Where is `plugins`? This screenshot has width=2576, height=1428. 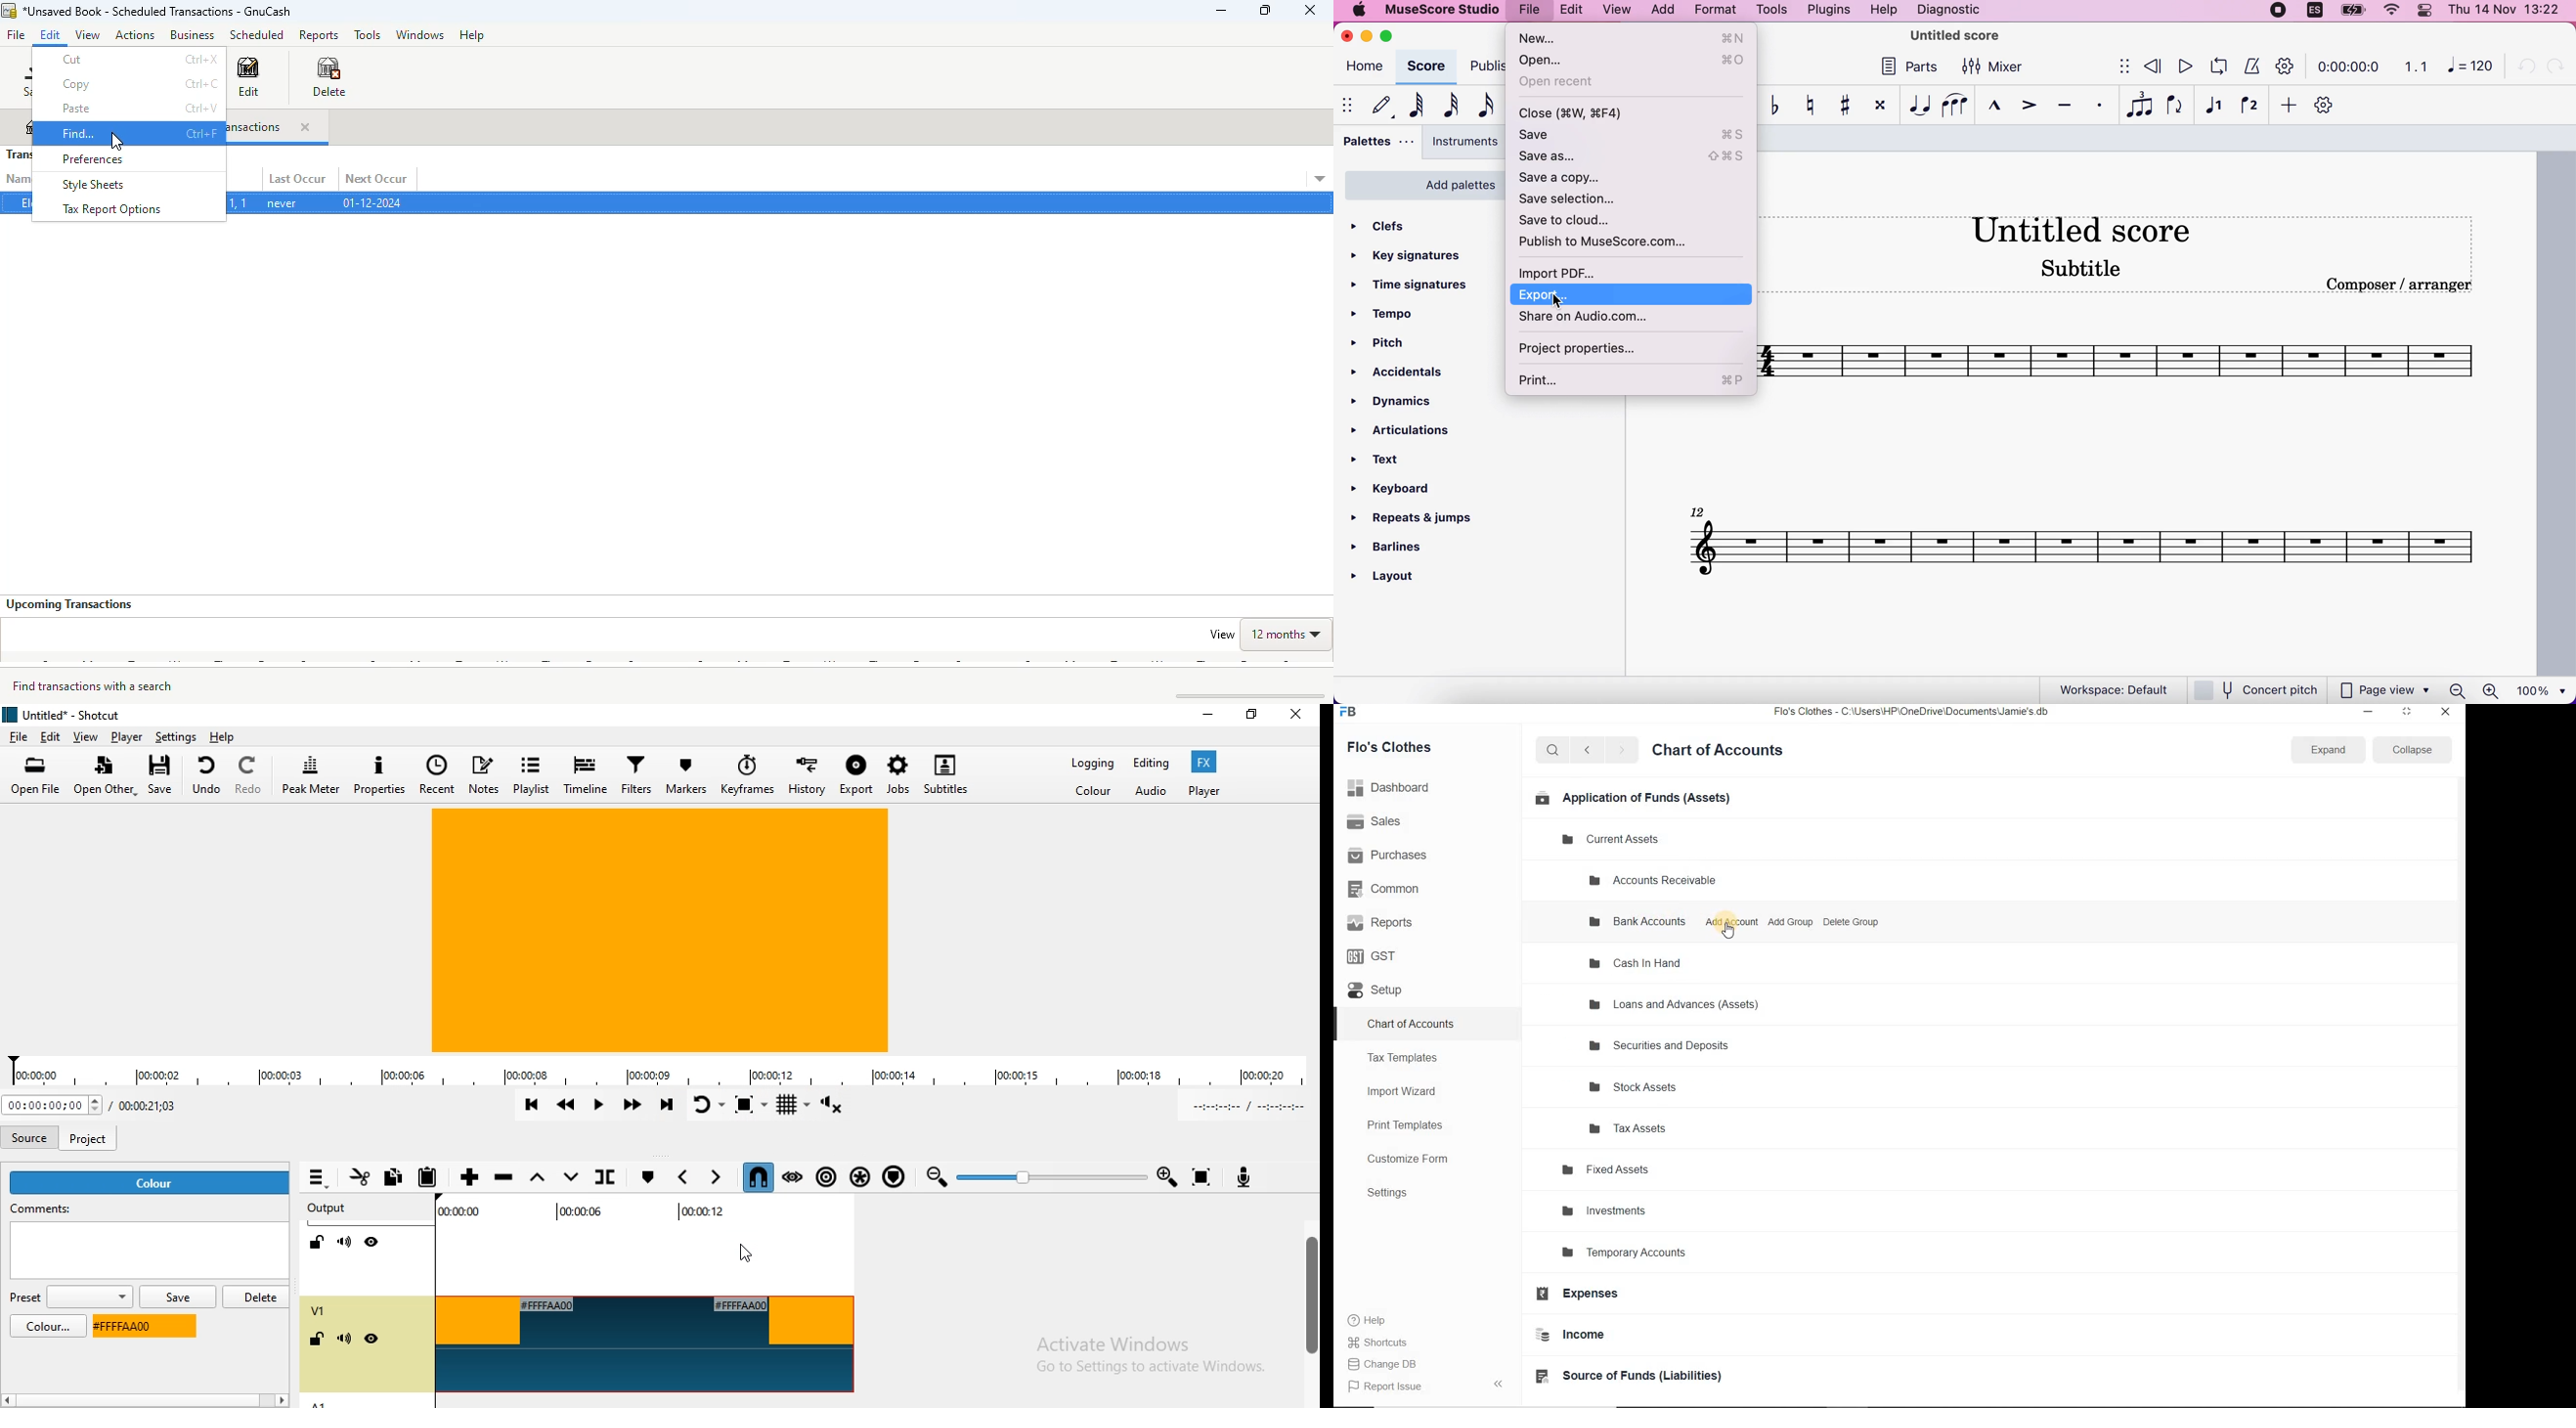
plugins is located at coordinates (1824, 11).